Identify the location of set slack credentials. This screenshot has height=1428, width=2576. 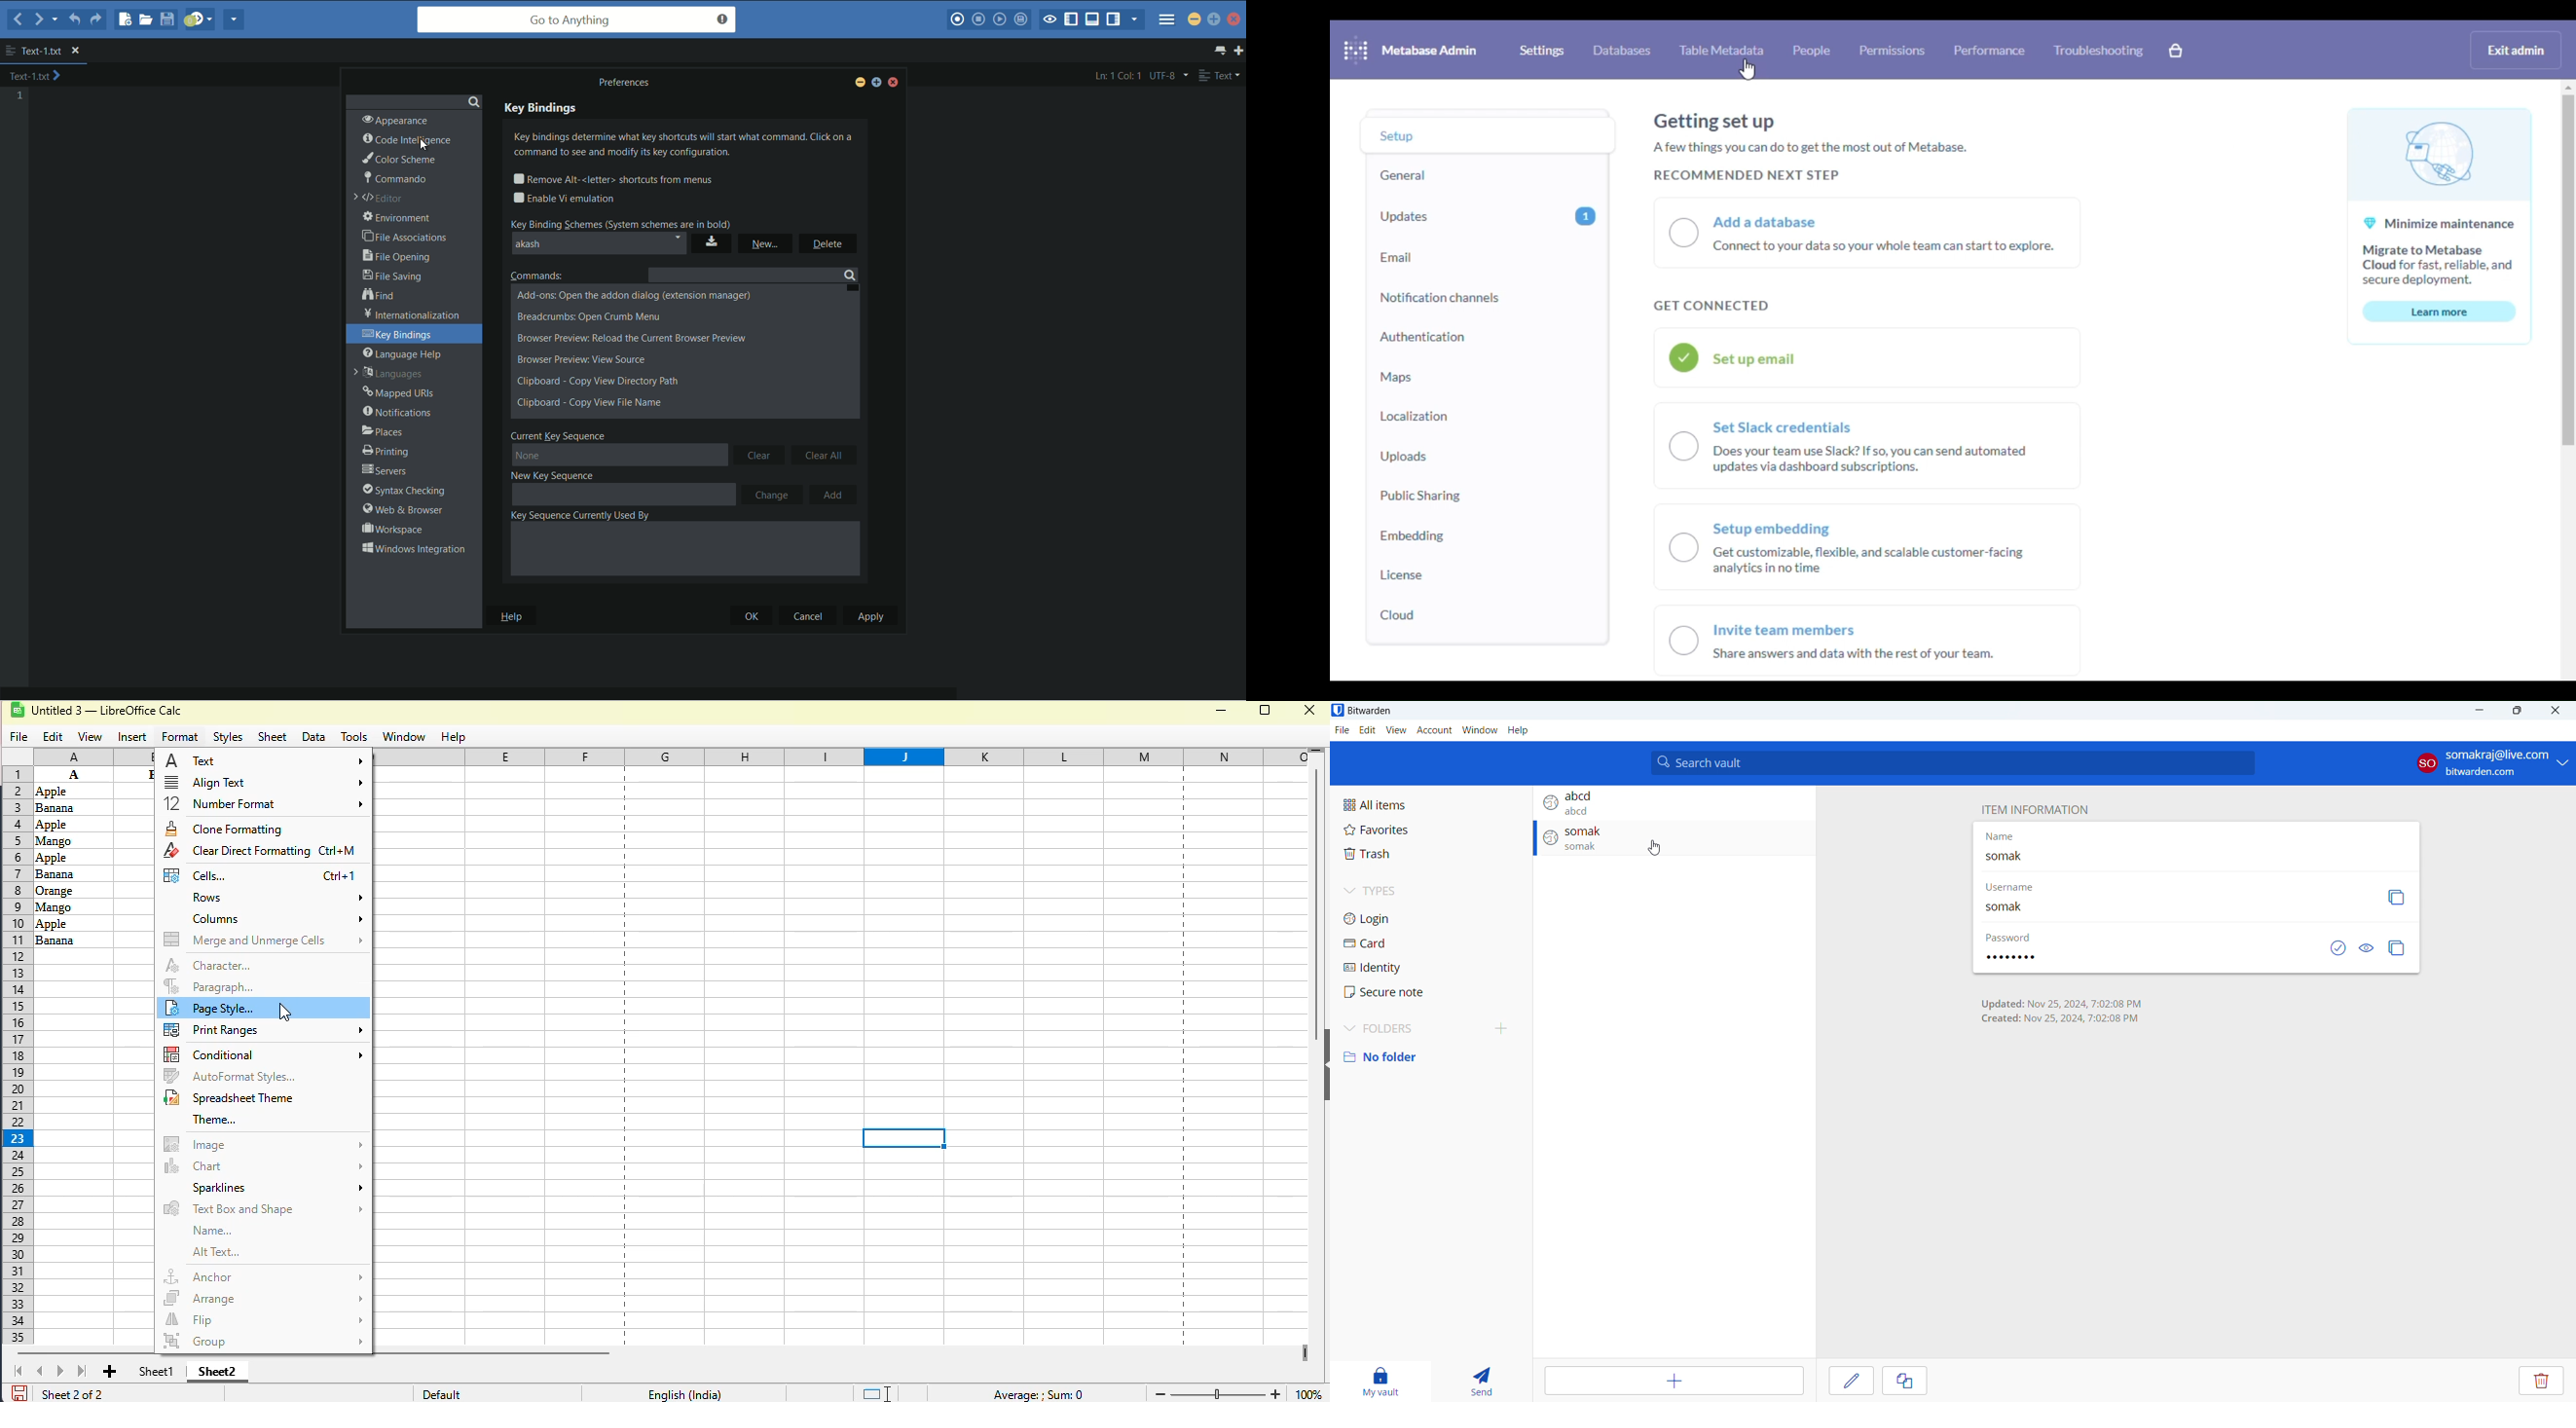
(1868, 445).